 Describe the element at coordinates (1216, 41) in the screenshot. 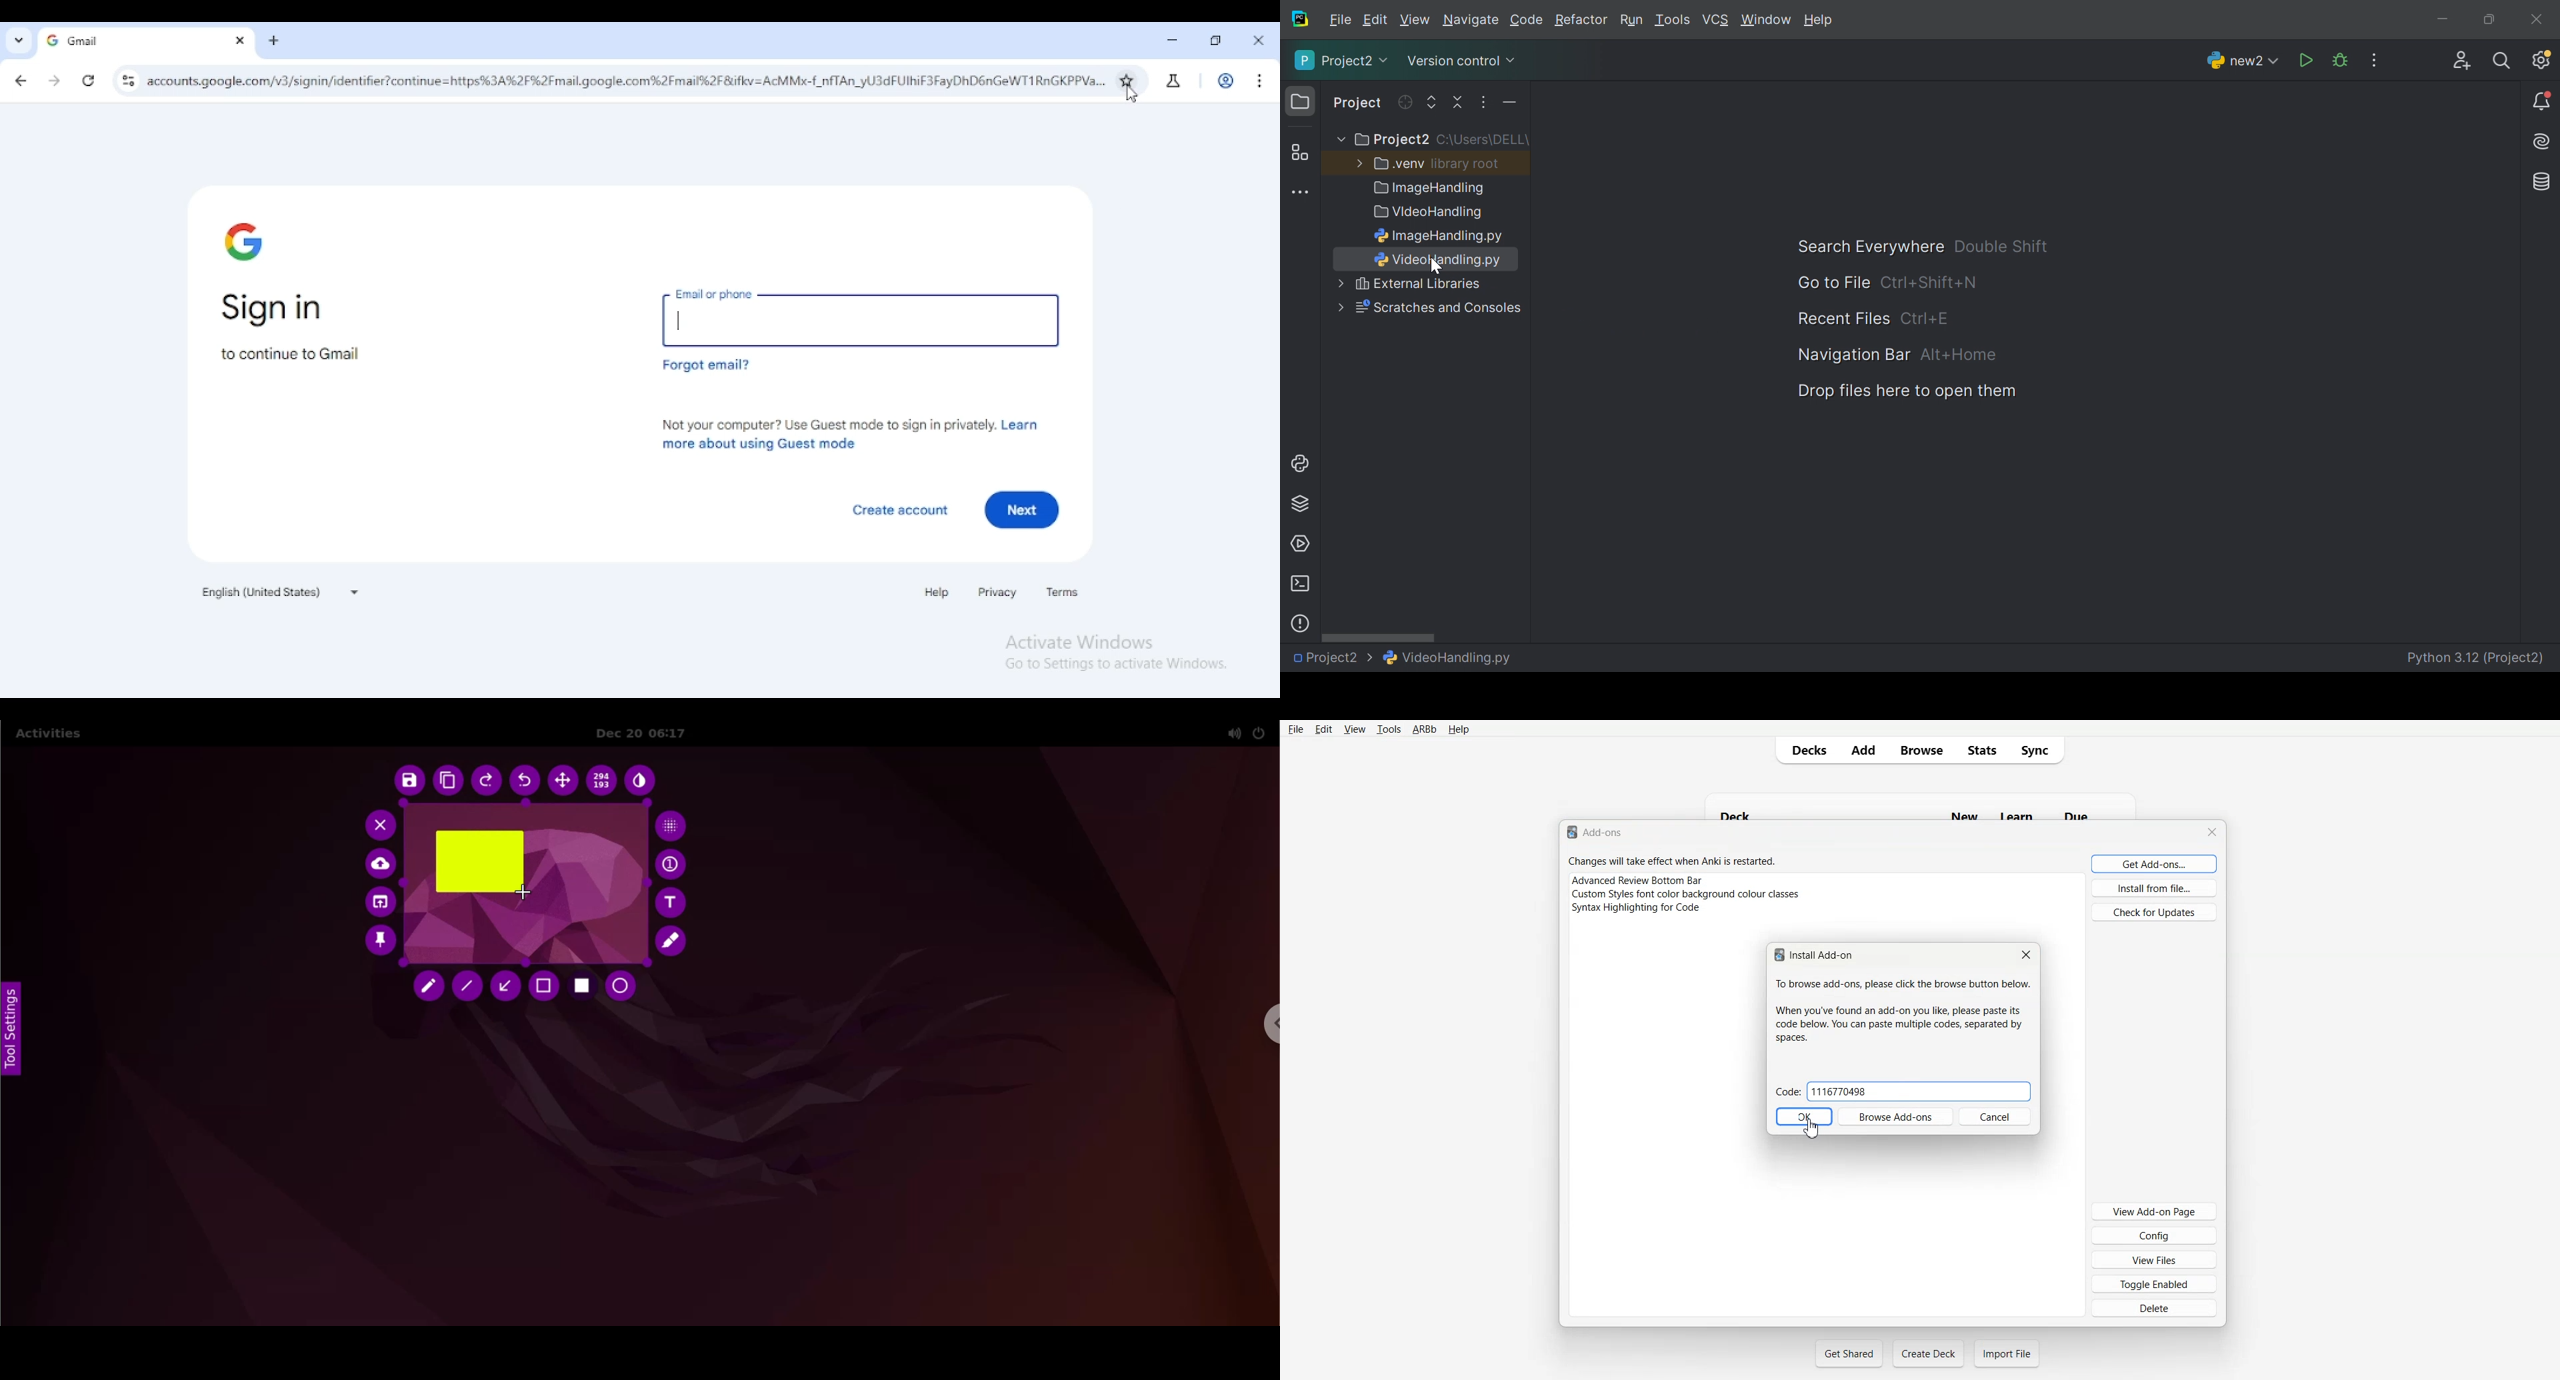

I see `maximize` at that location.